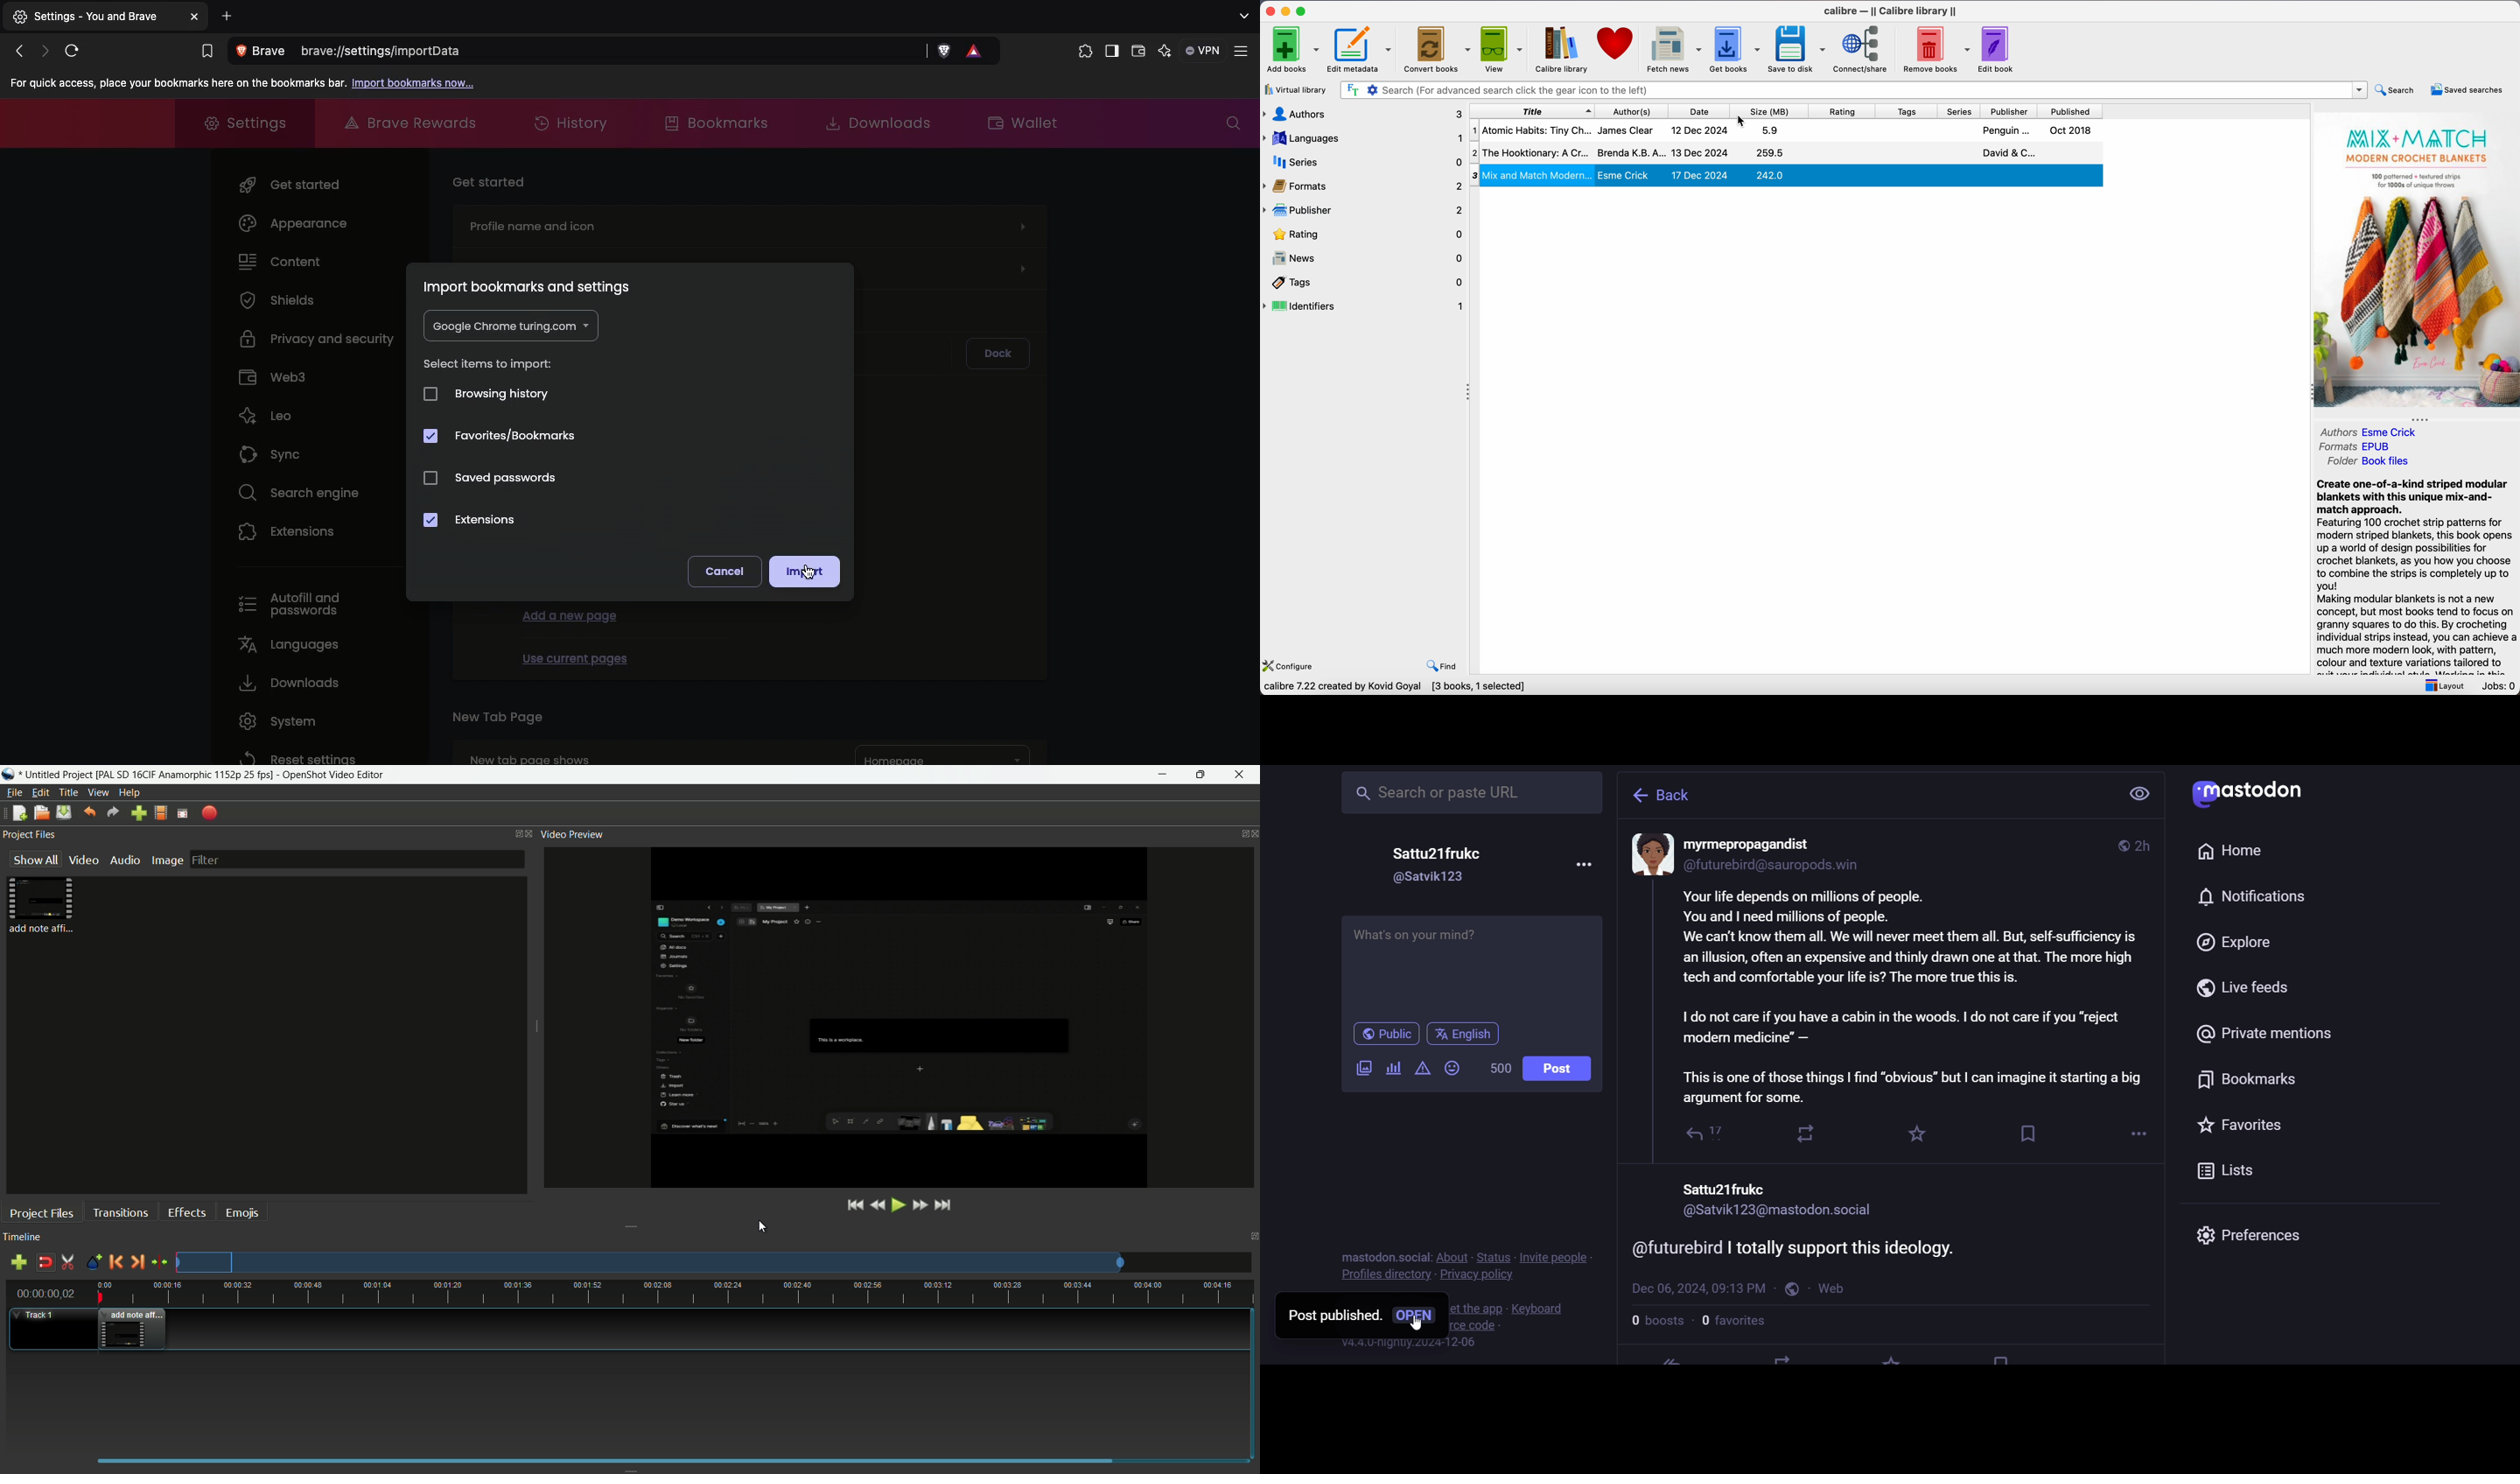  Describe the element at coordinates (1736, 49) in the screenshot. I see `get books` at that location.